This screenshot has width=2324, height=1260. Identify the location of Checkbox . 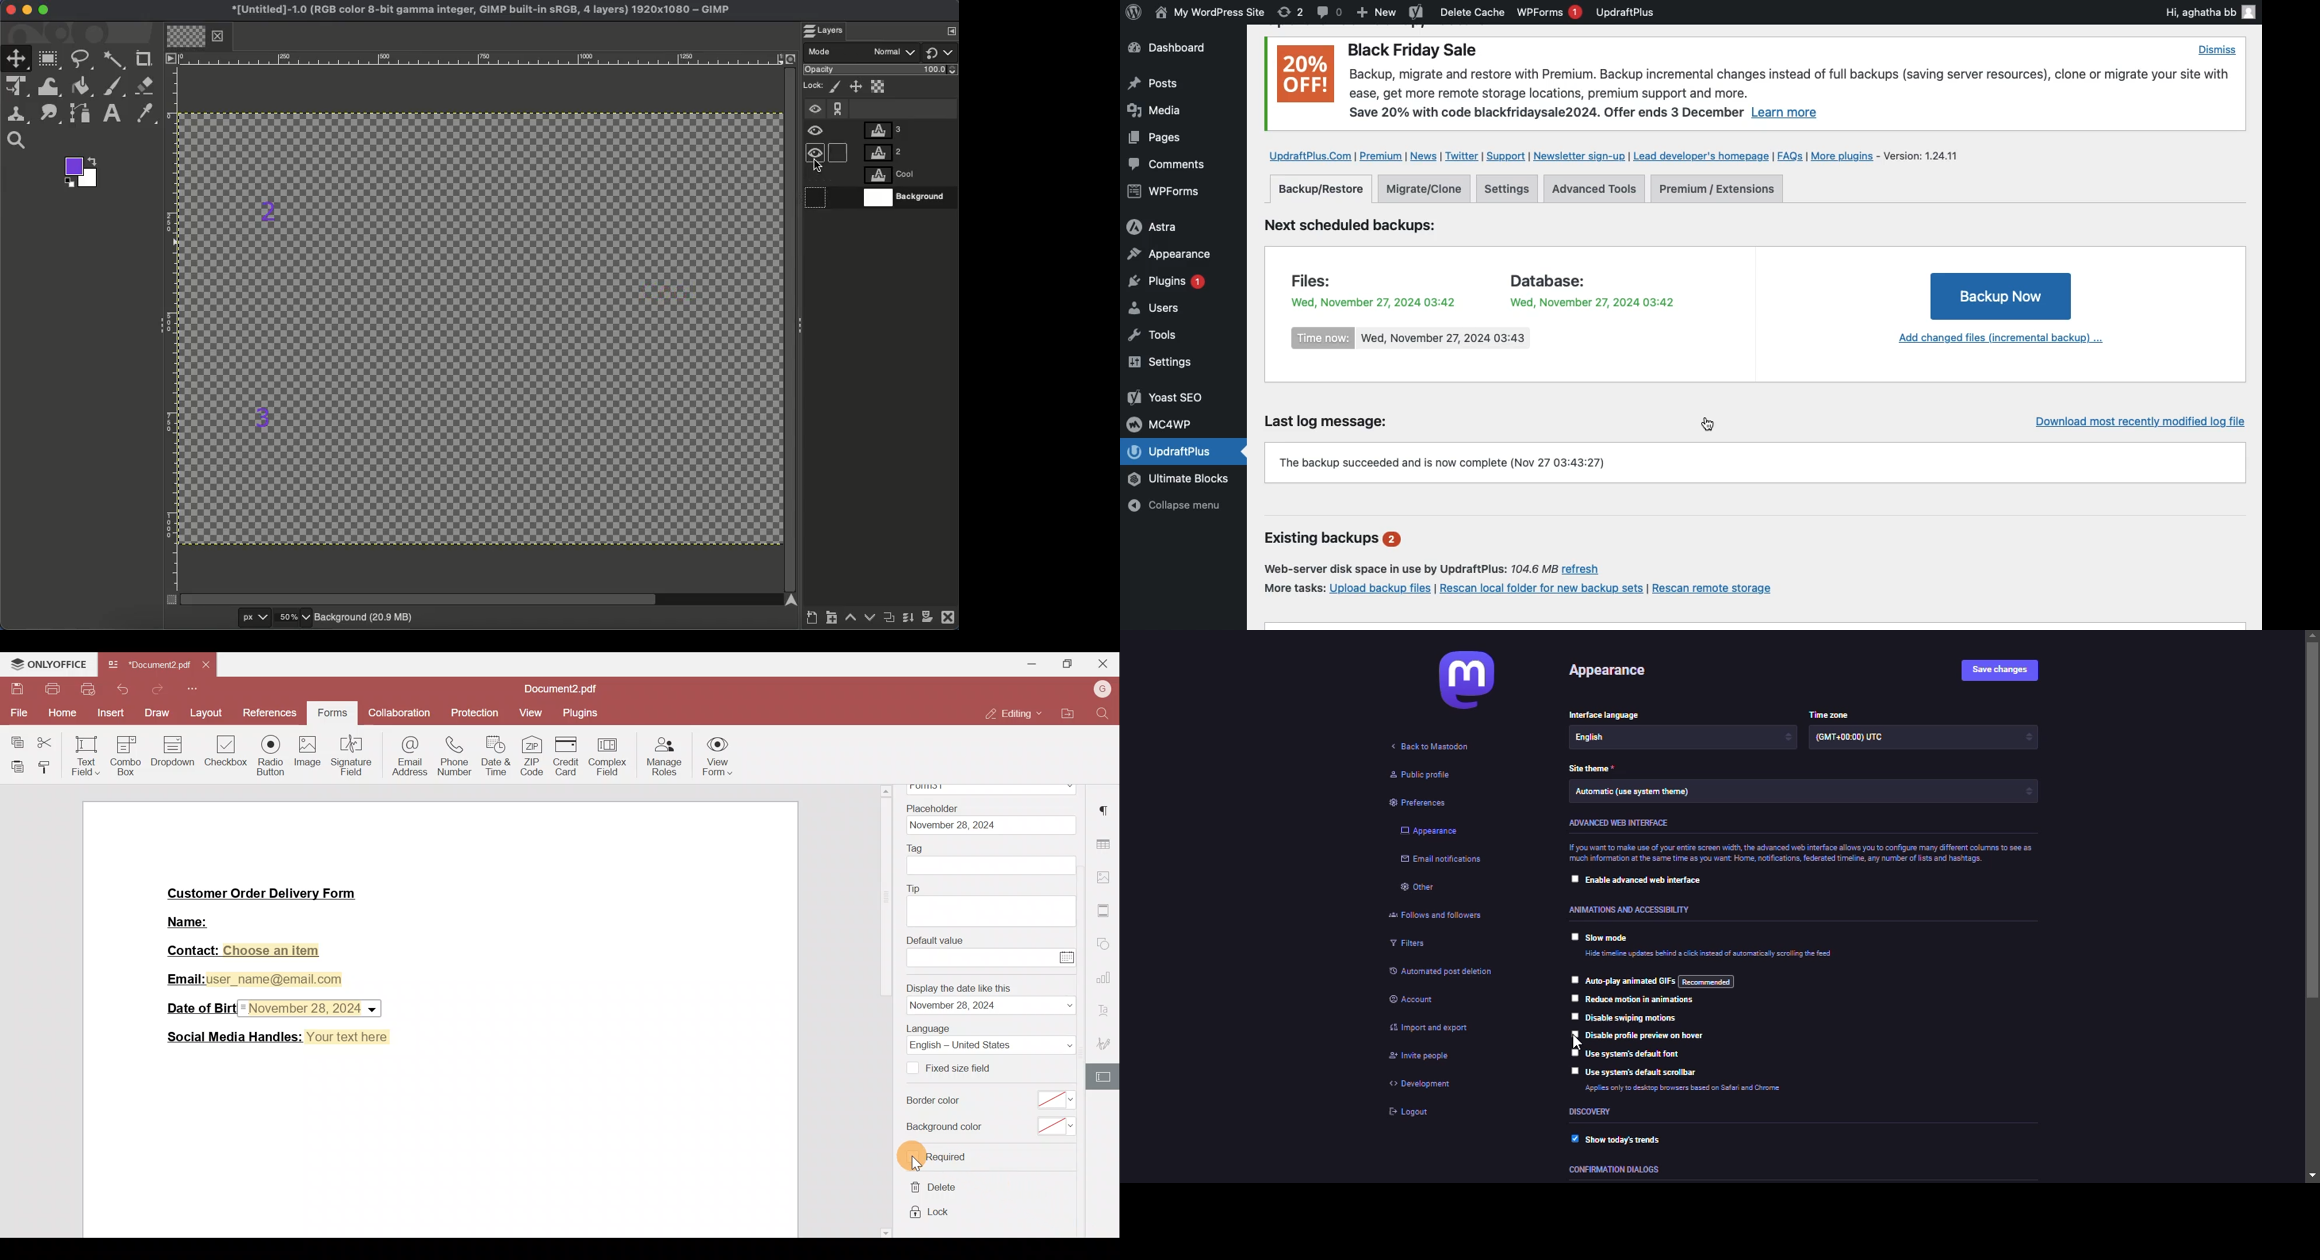
(913, 1157).